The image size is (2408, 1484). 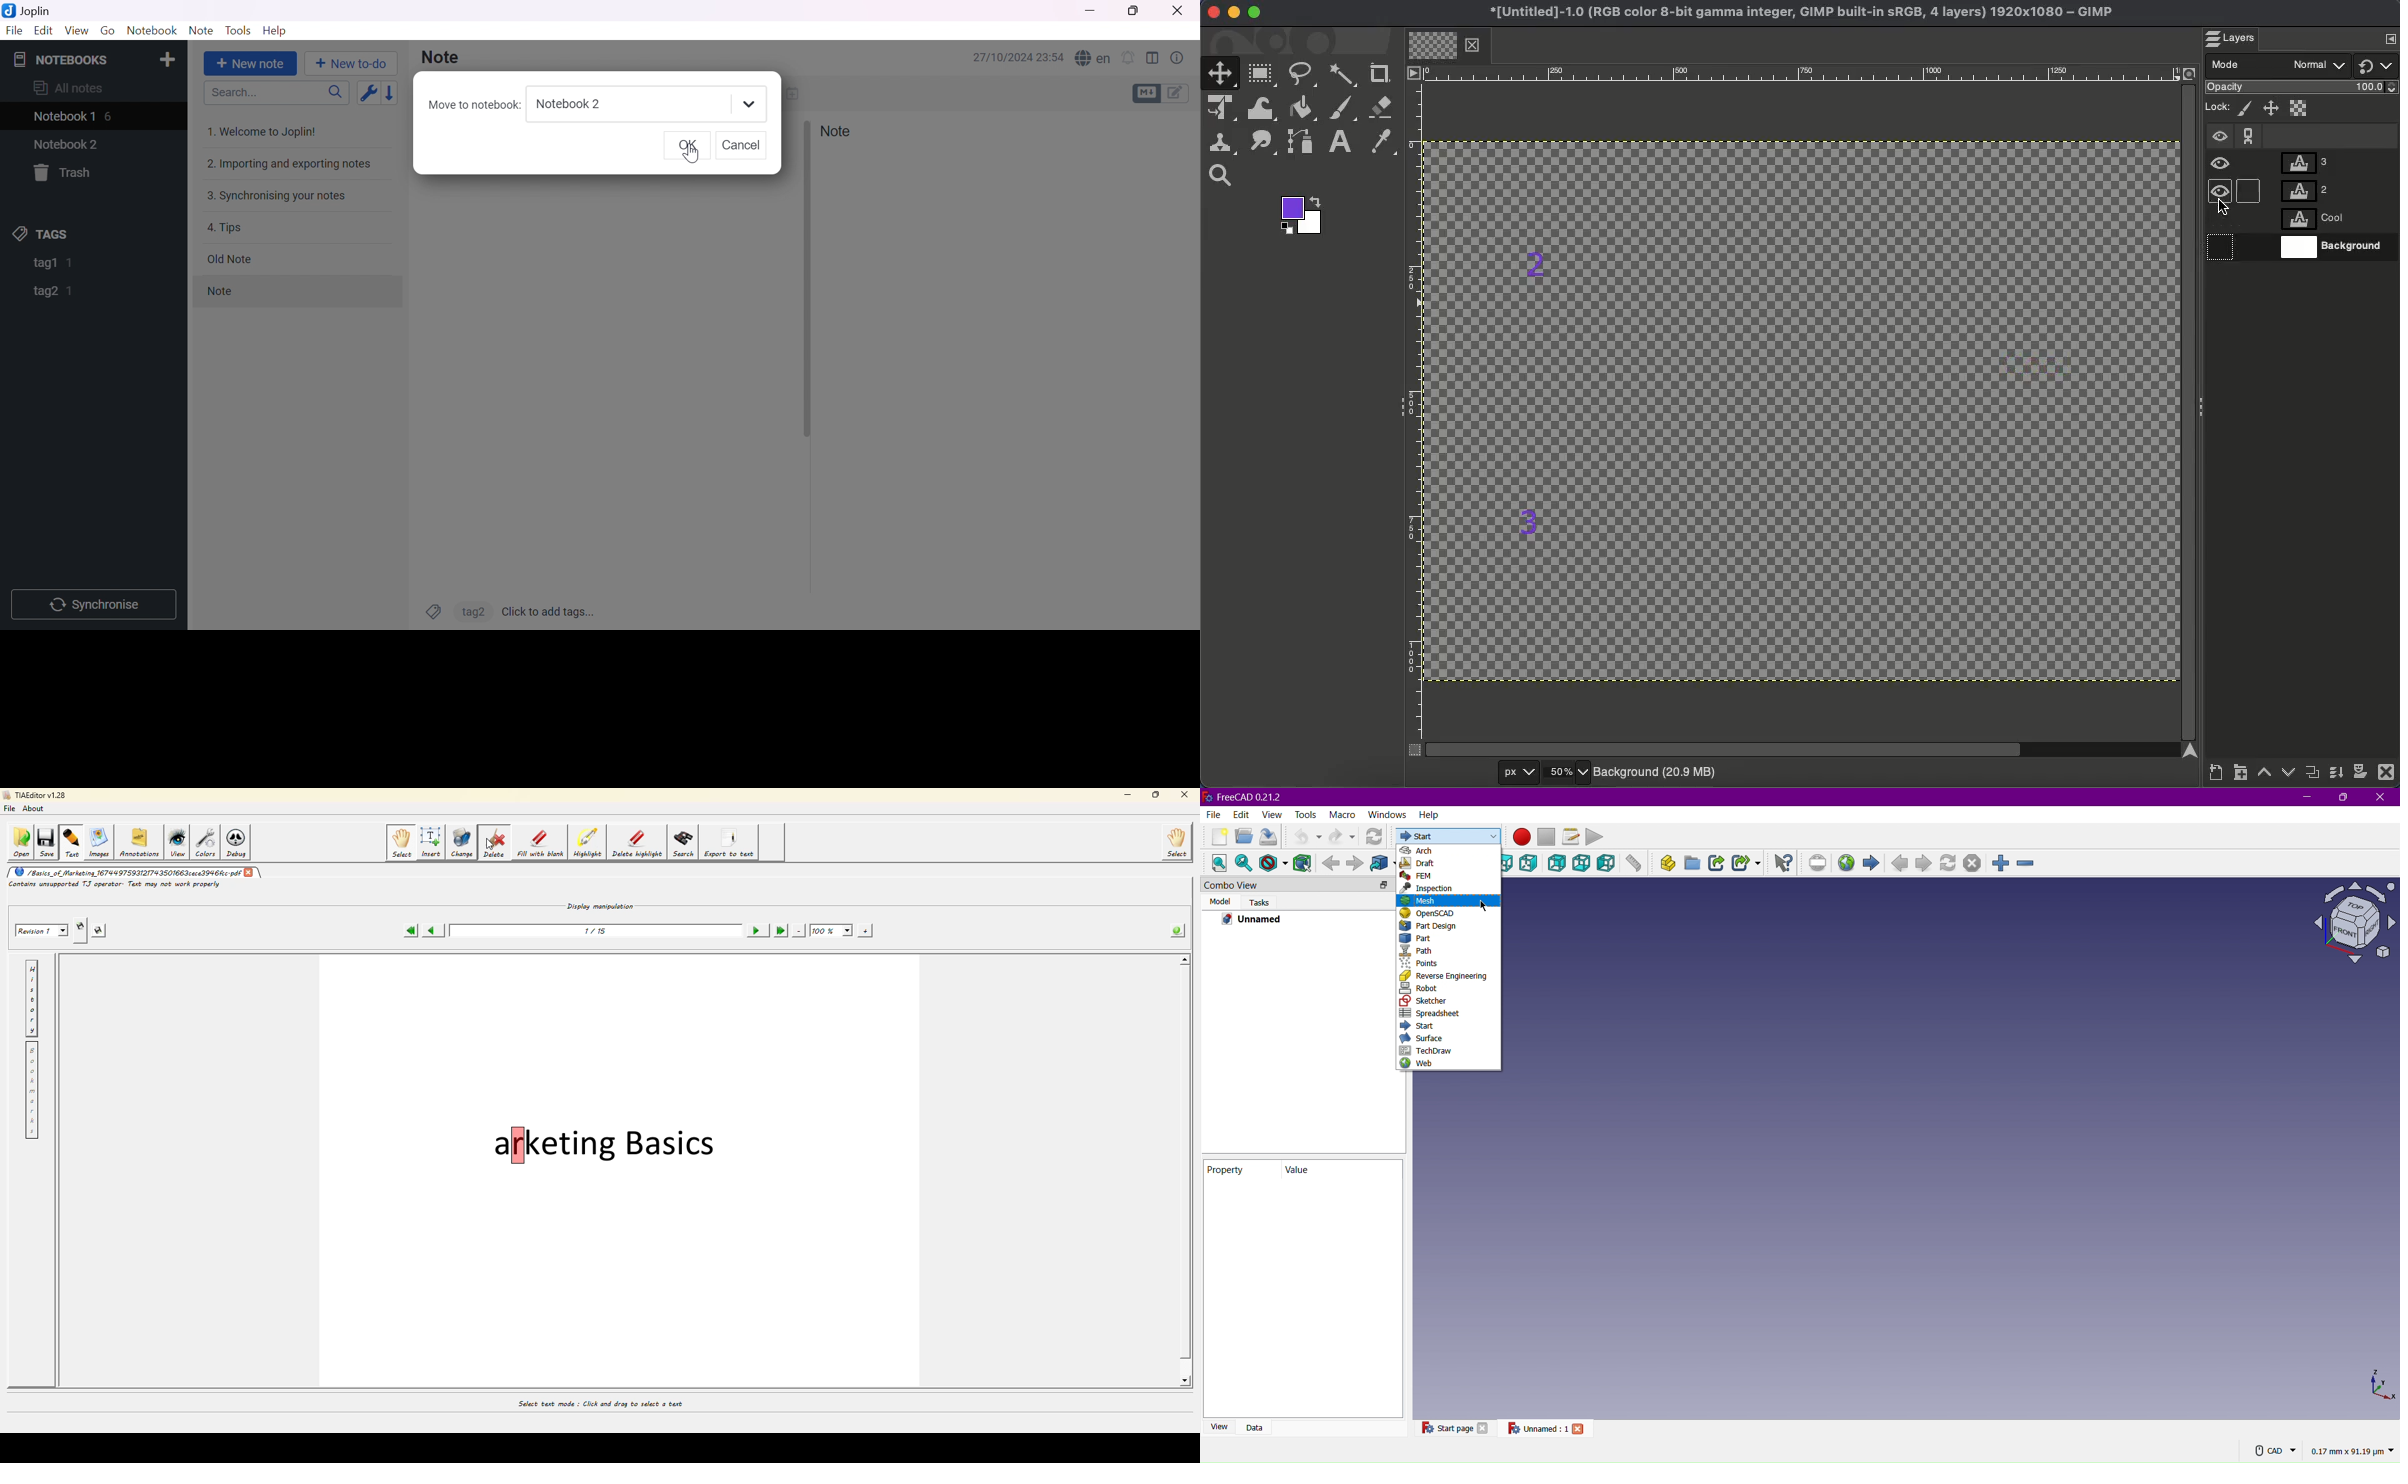 I want to click on Right, so click(x=1531, y=864).